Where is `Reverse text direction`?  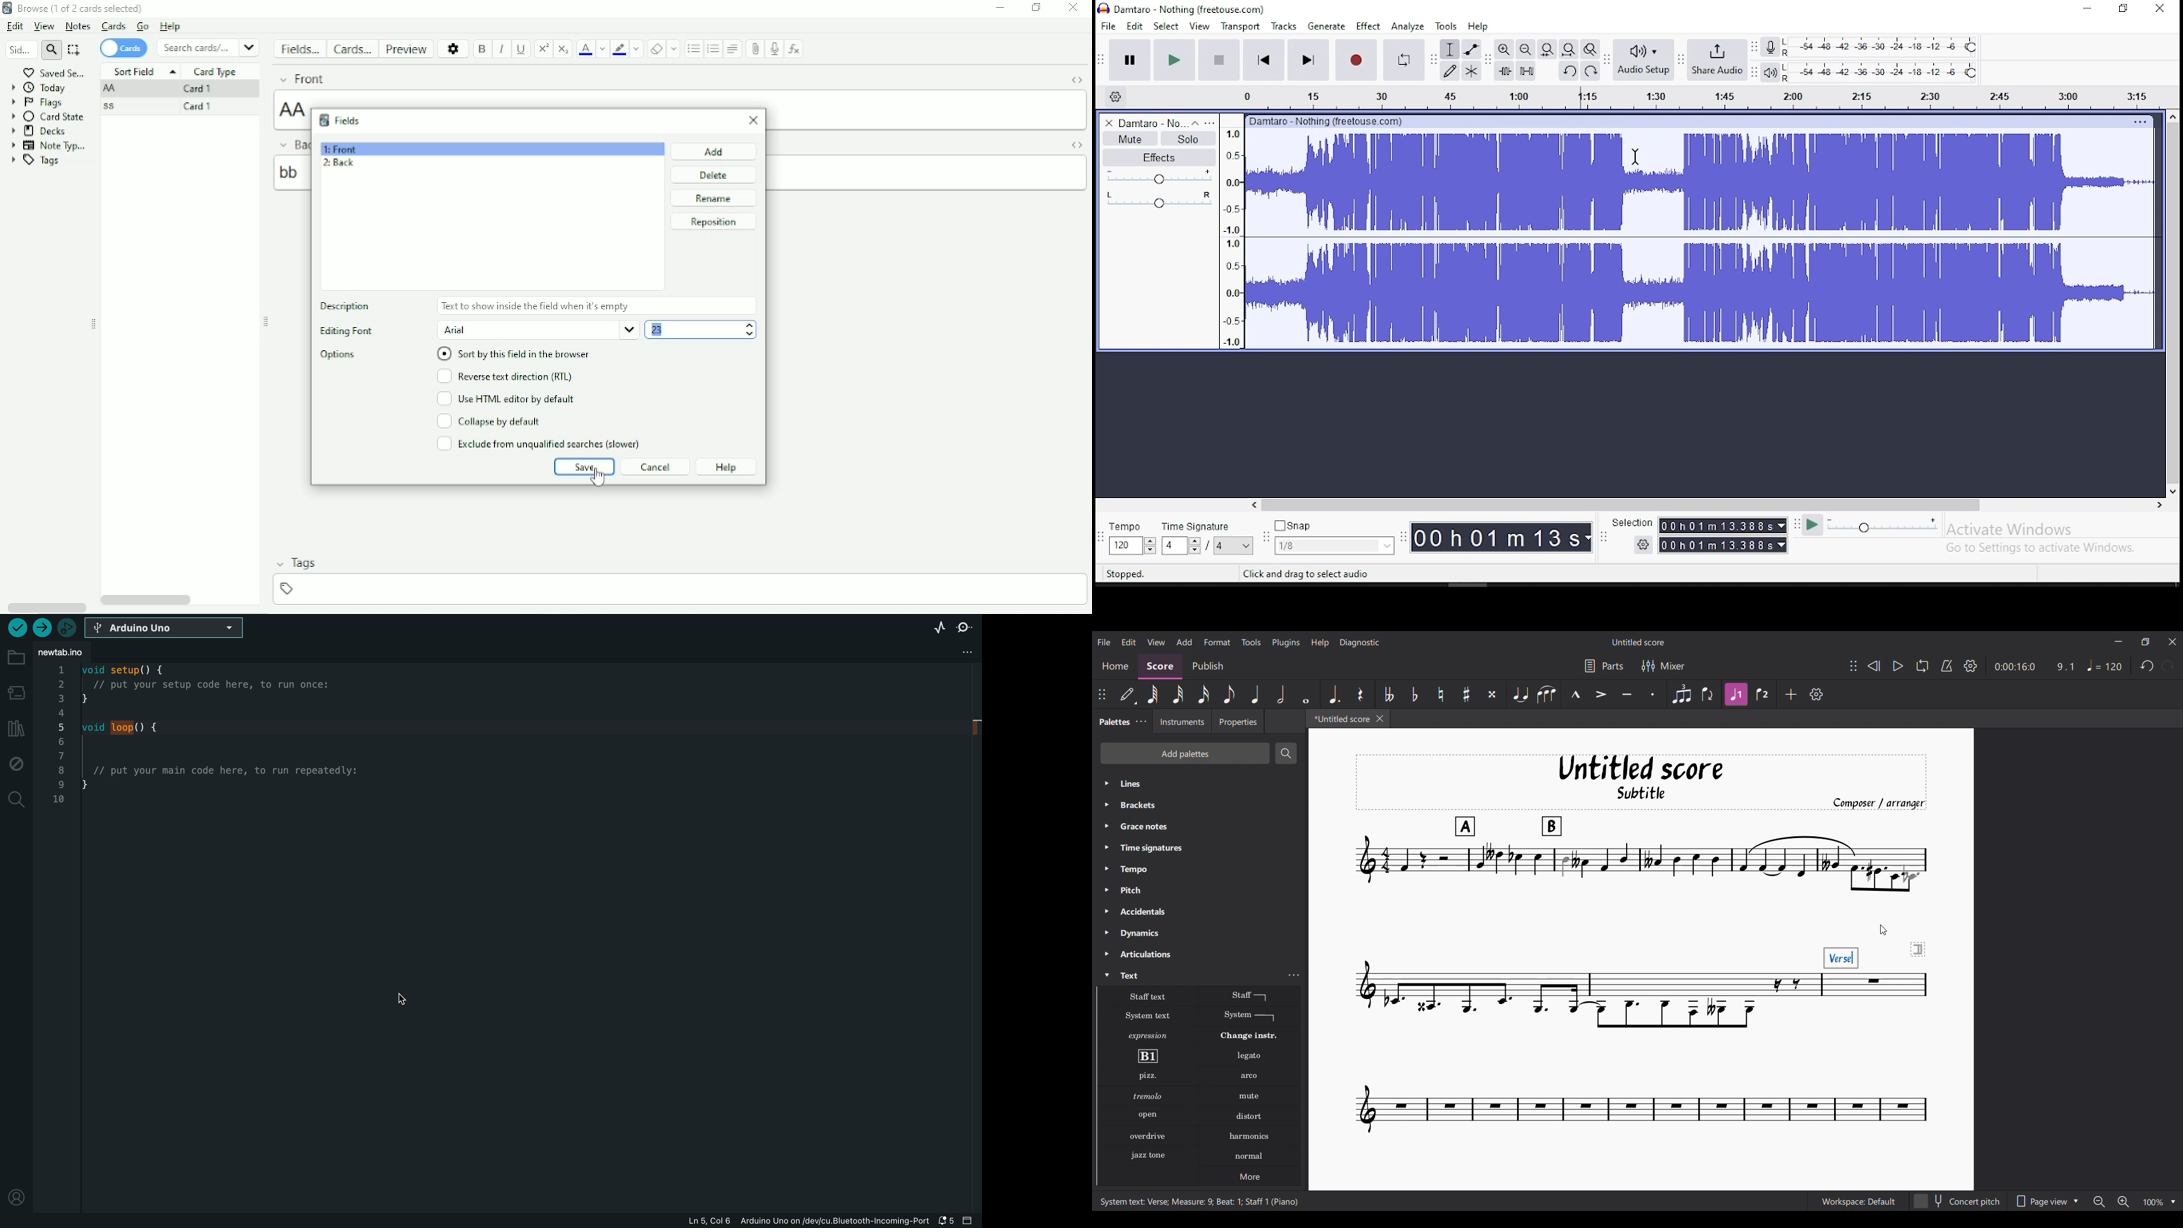
Reverse text direction is located at coordinates (509, 377).